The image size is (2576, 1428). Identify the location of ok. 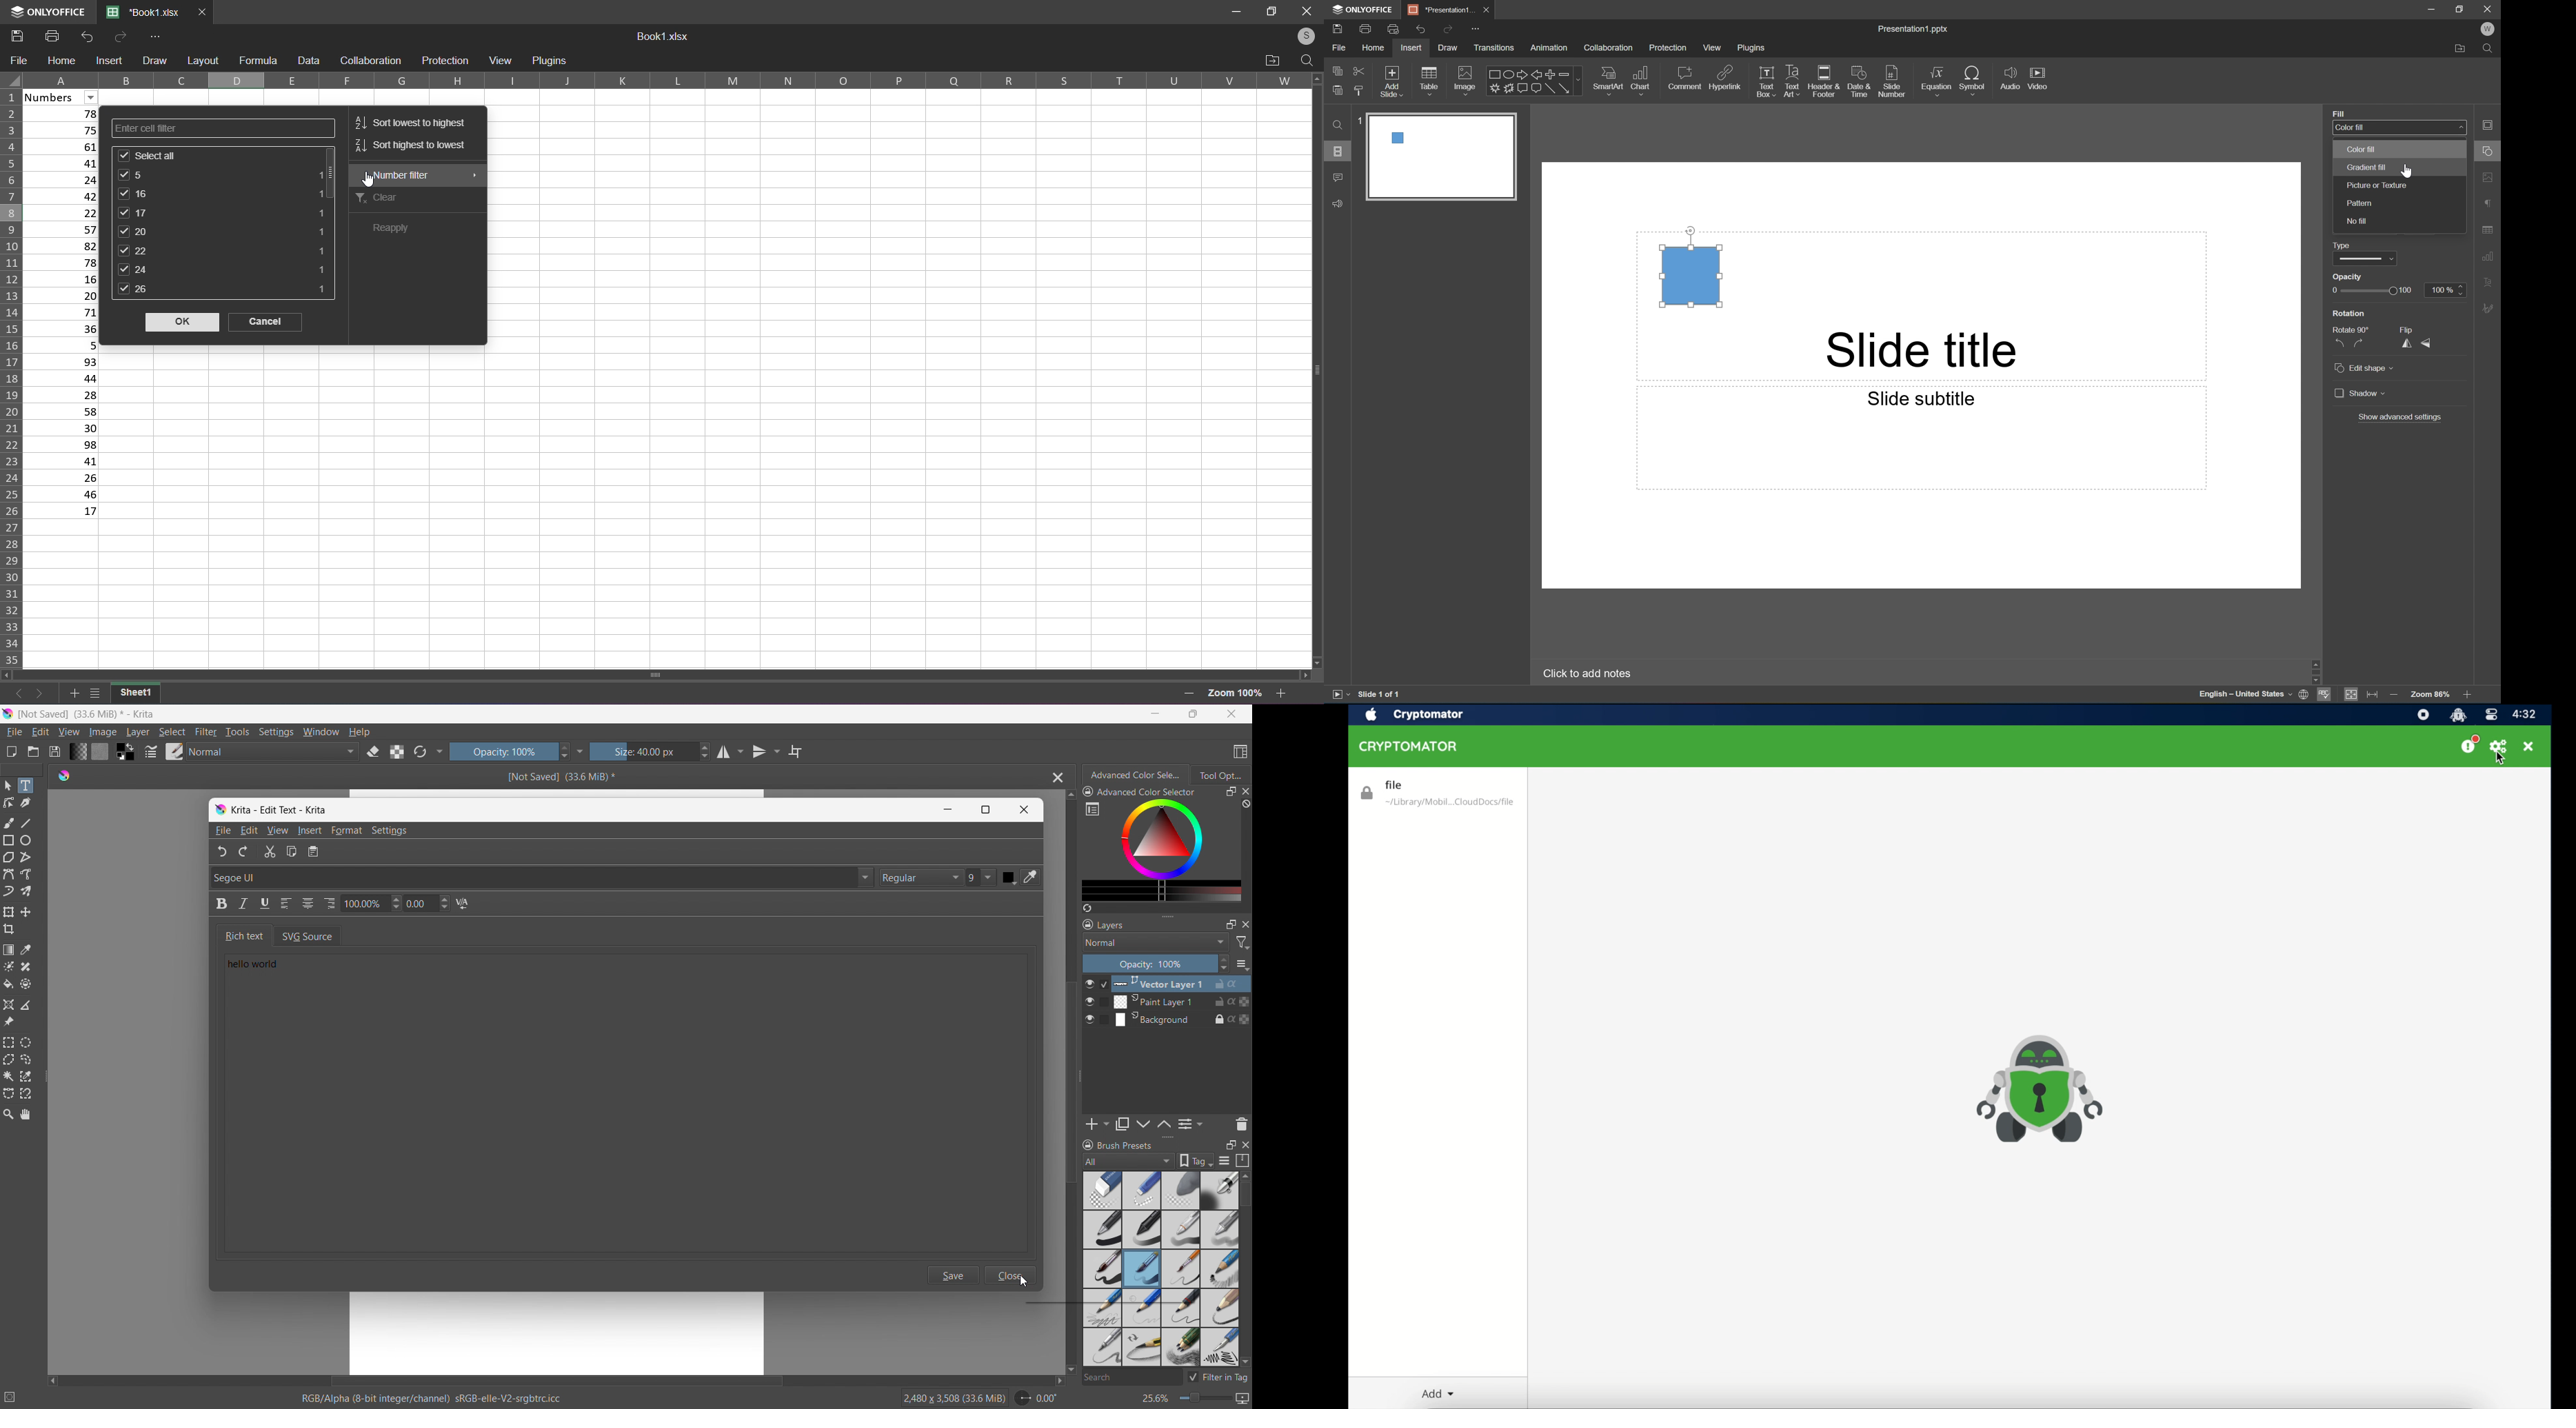
(180, 323).